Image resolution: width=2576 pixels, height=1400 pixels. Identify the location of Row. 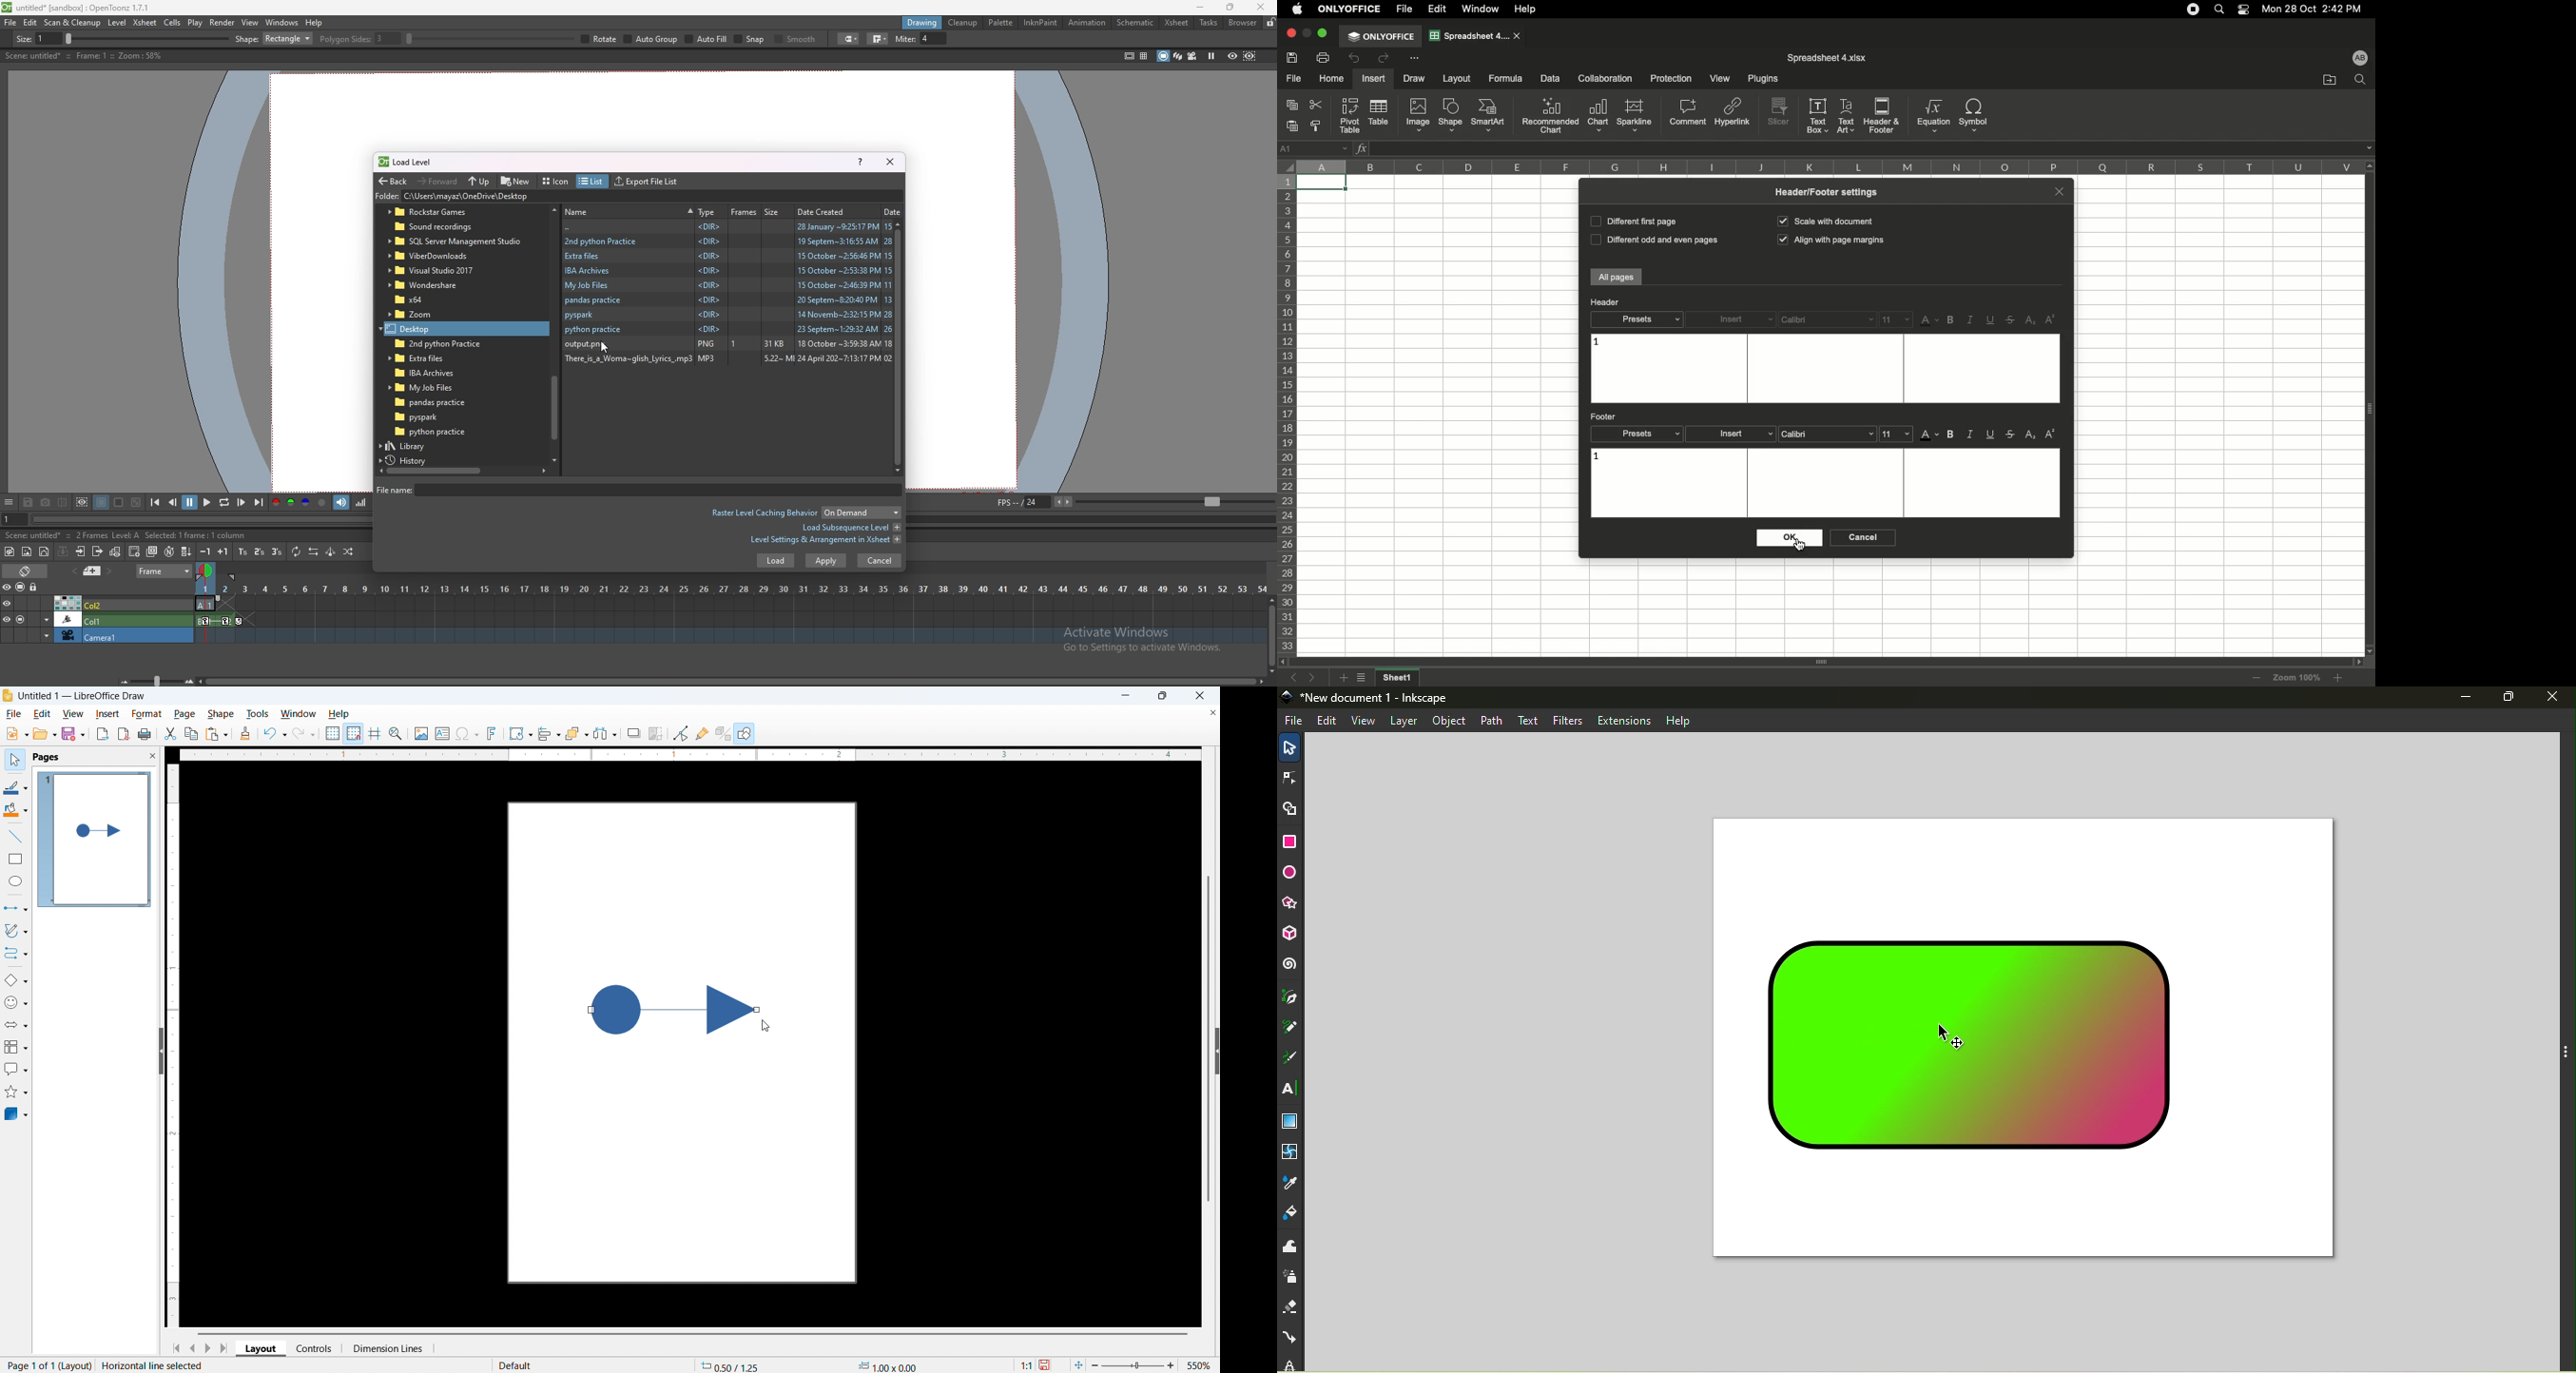
(1288, 414).